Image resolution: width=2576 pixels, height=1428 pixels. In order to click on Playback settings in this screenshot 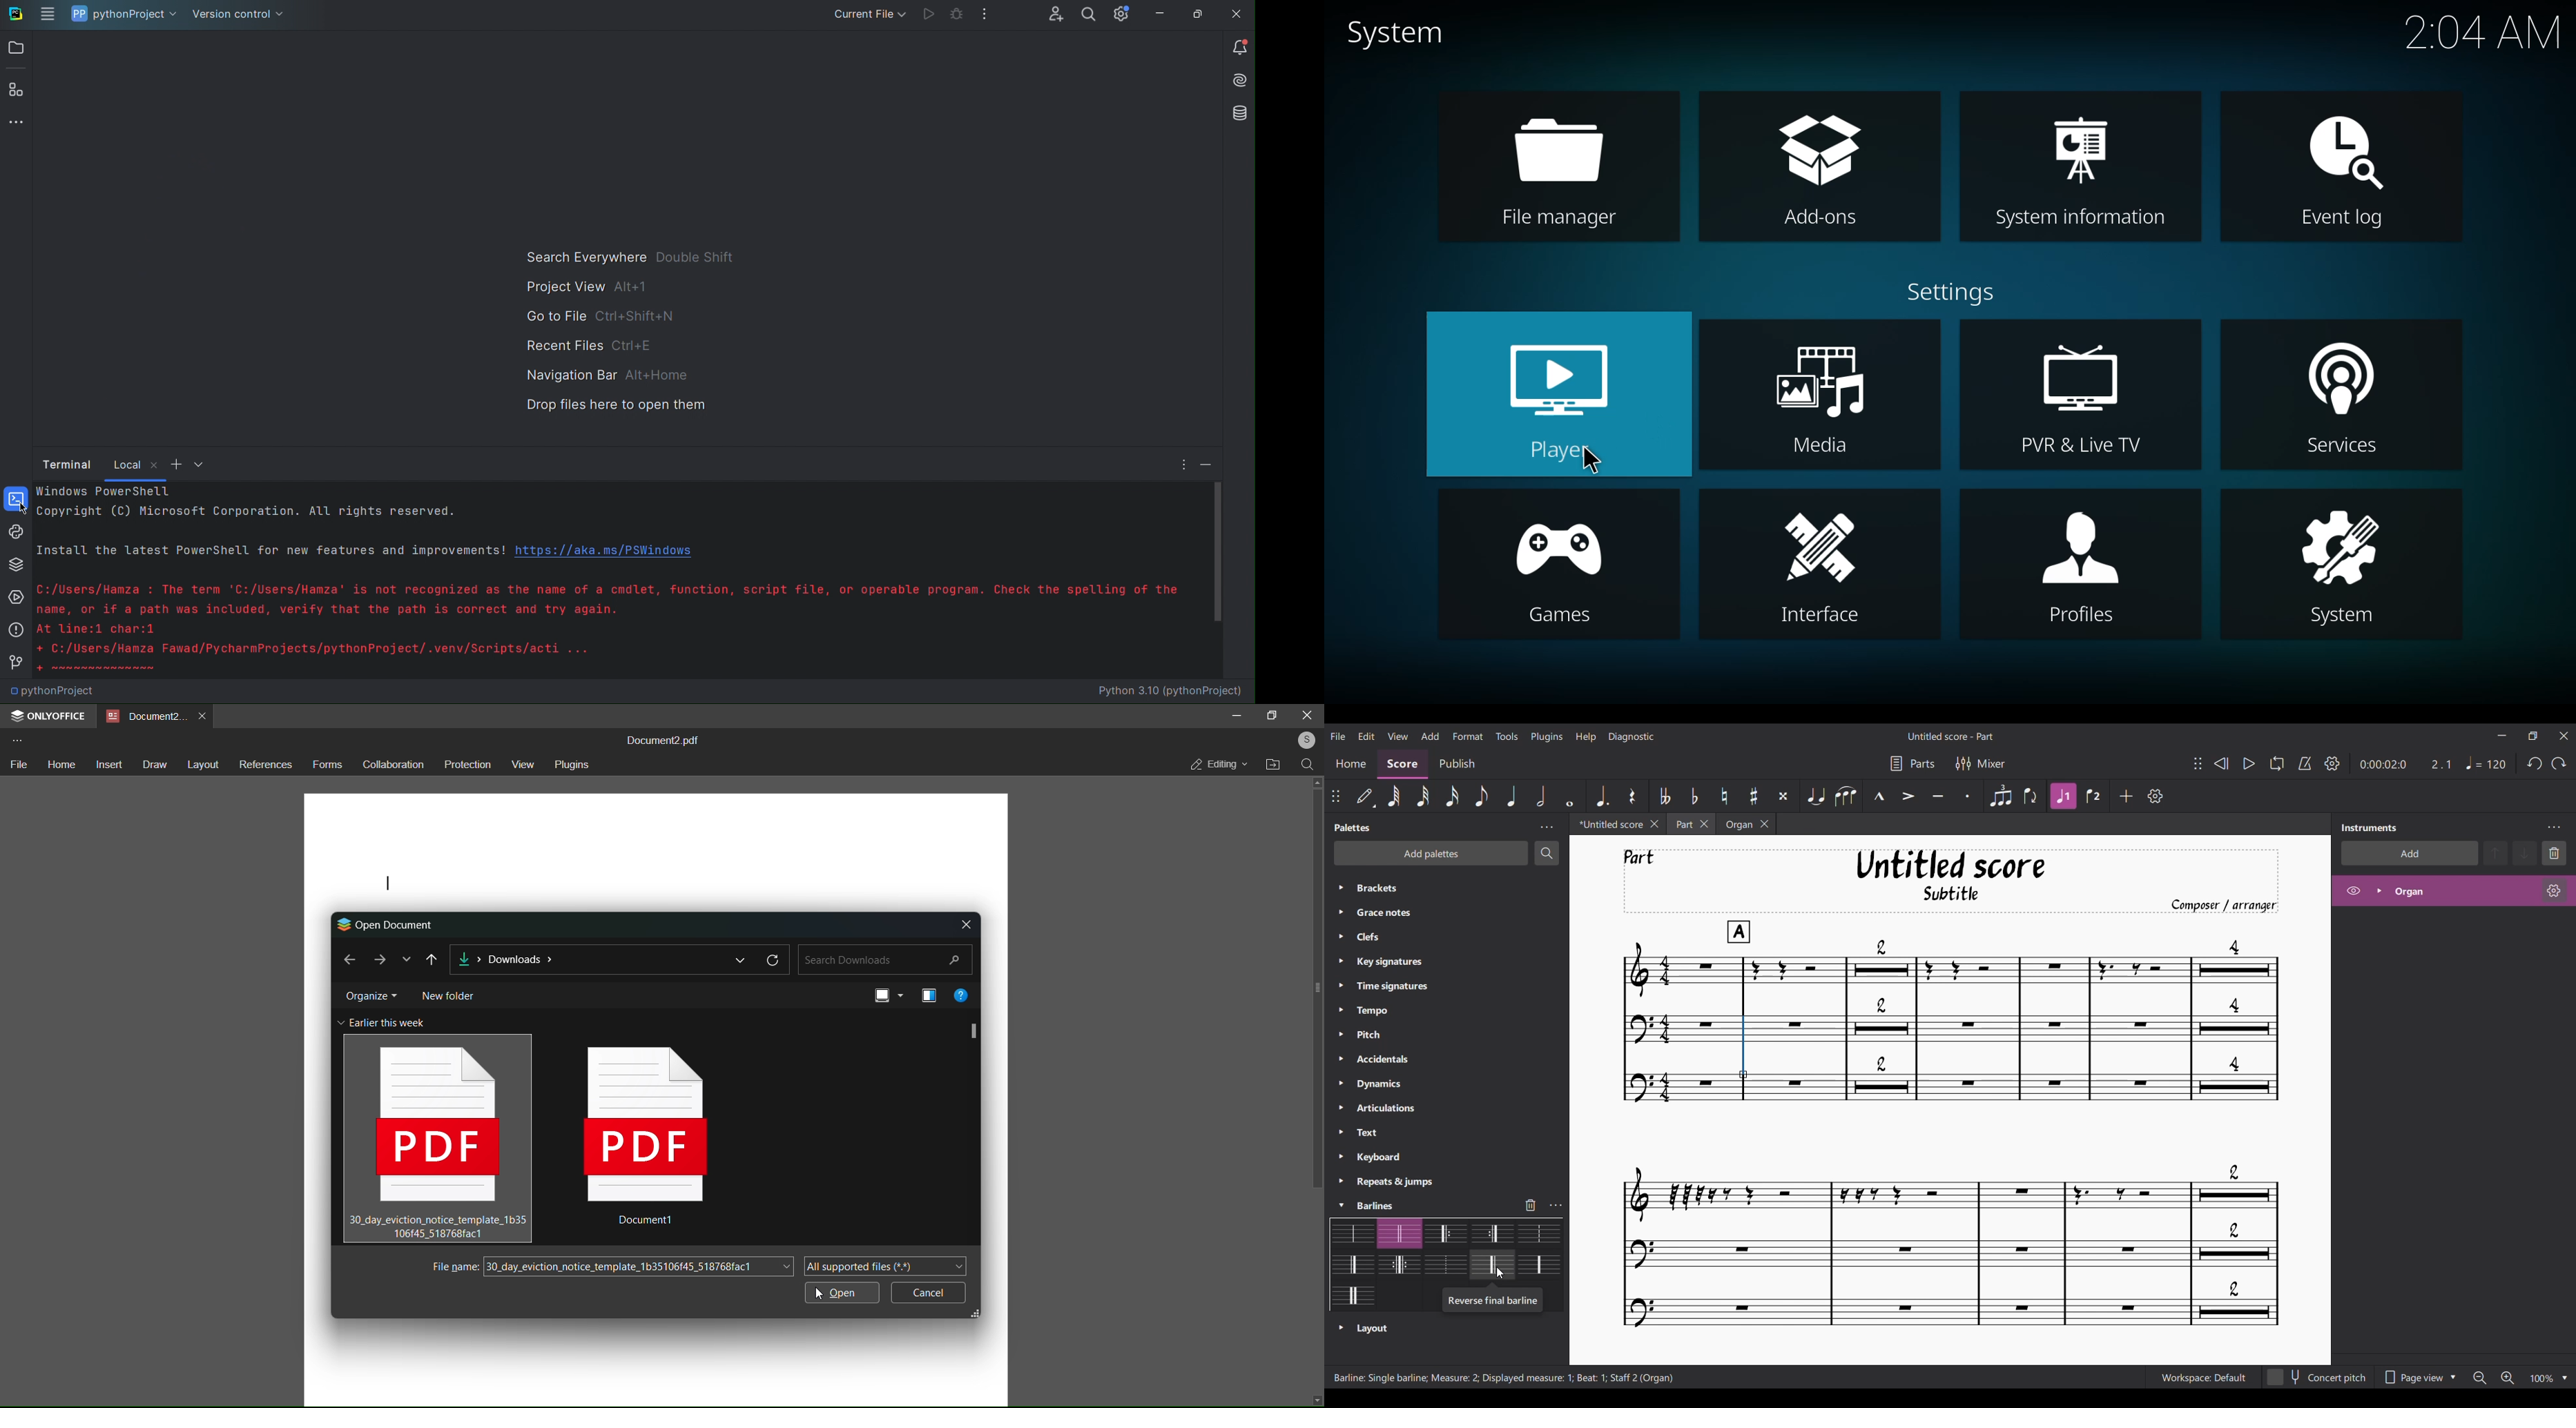, I will do `click(2332, 763)`.